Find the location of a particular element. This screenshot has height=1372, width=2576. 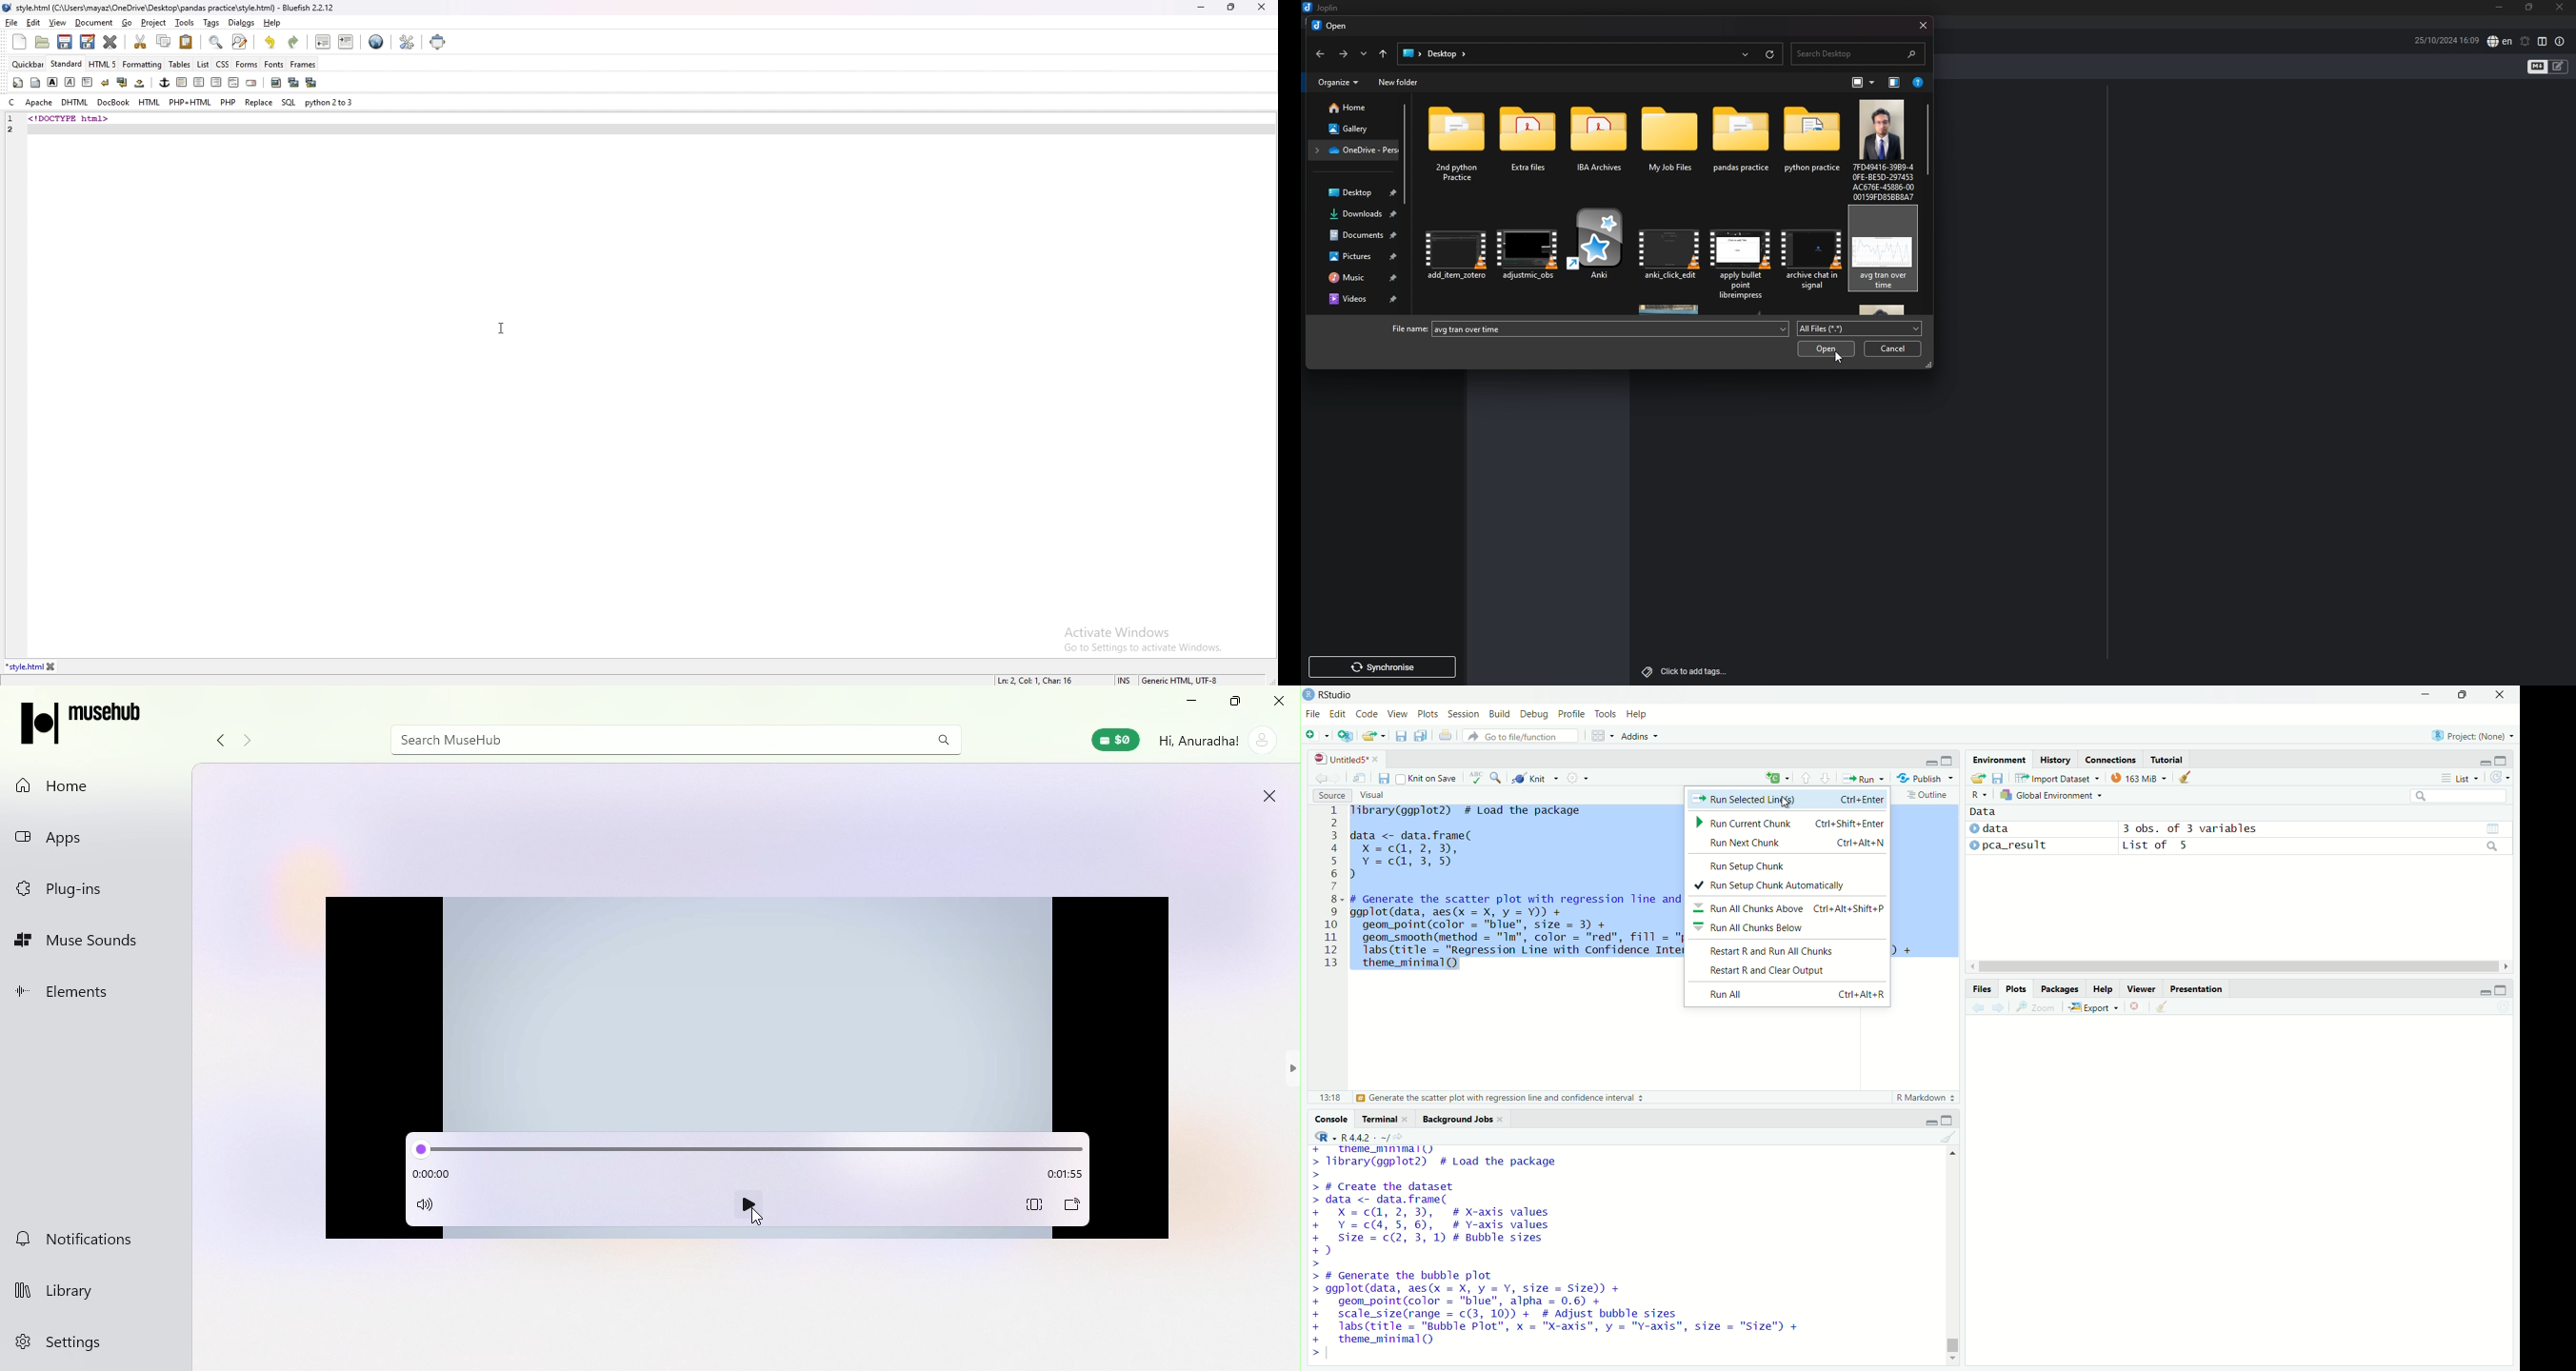

break is located at coordinates (105, 82).